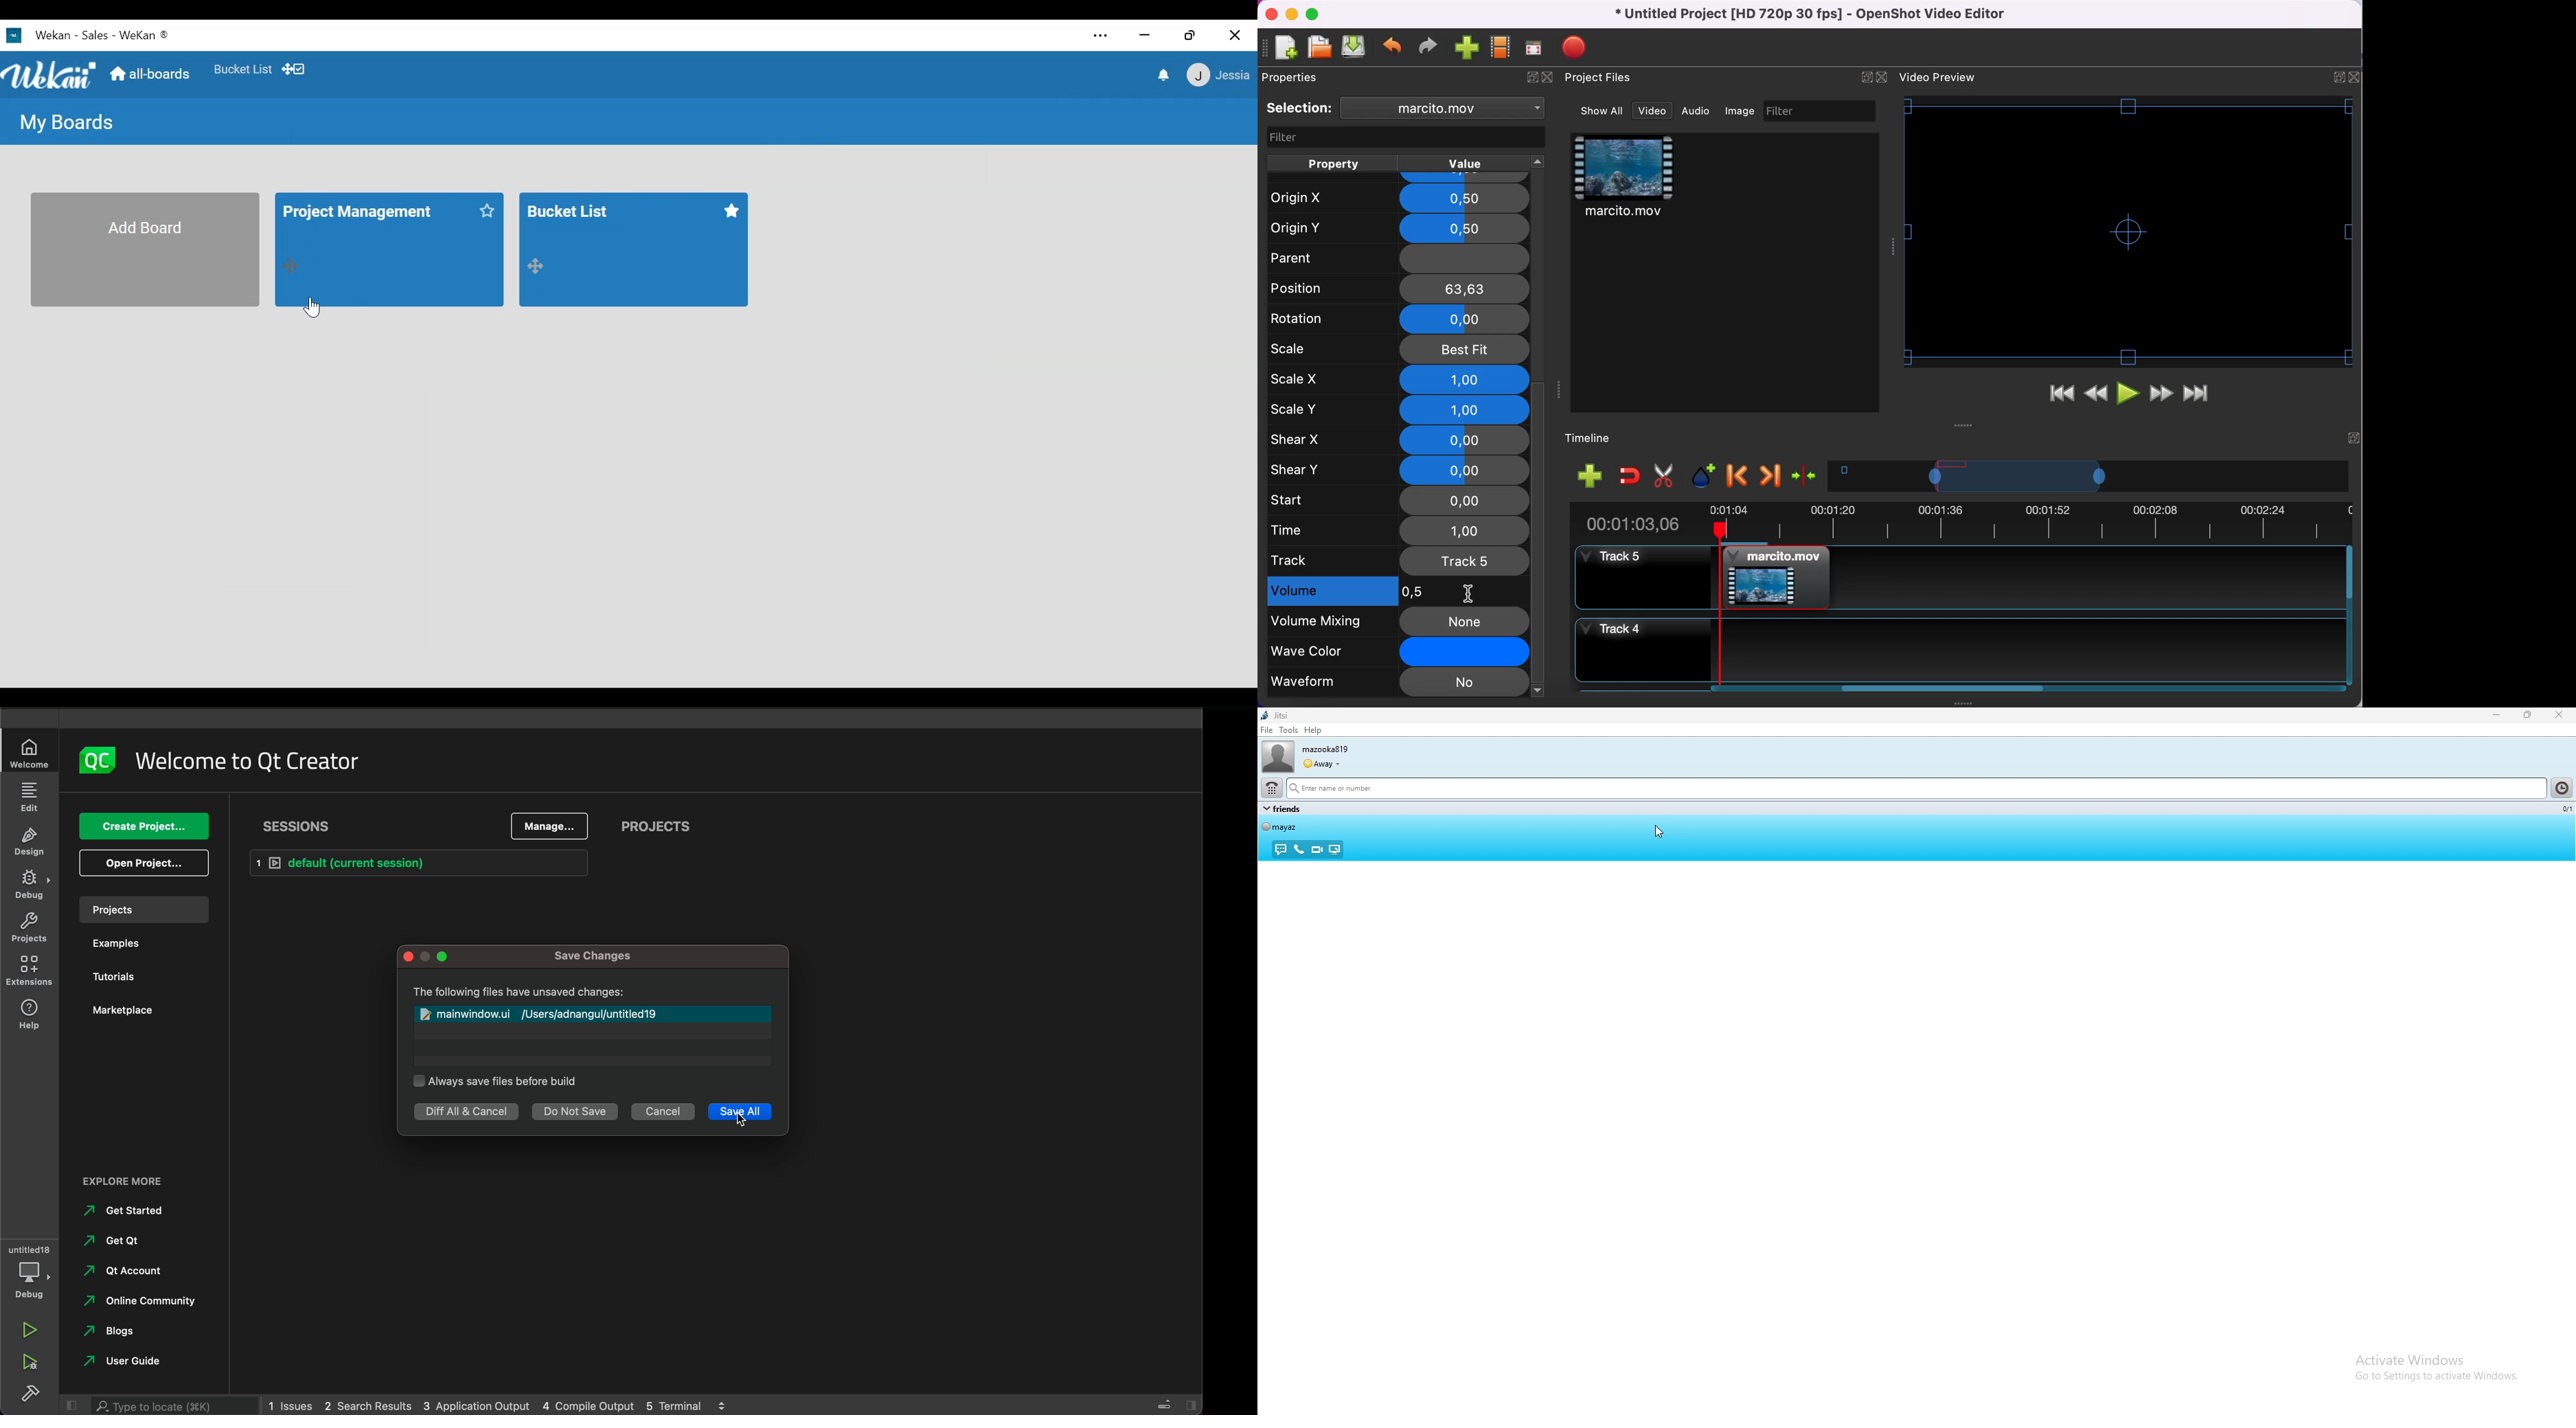 This screenshot has height=1428, width=2576. Describe the element at coordinates (1282, 850) in the screenshot. I see `chat` at that location.